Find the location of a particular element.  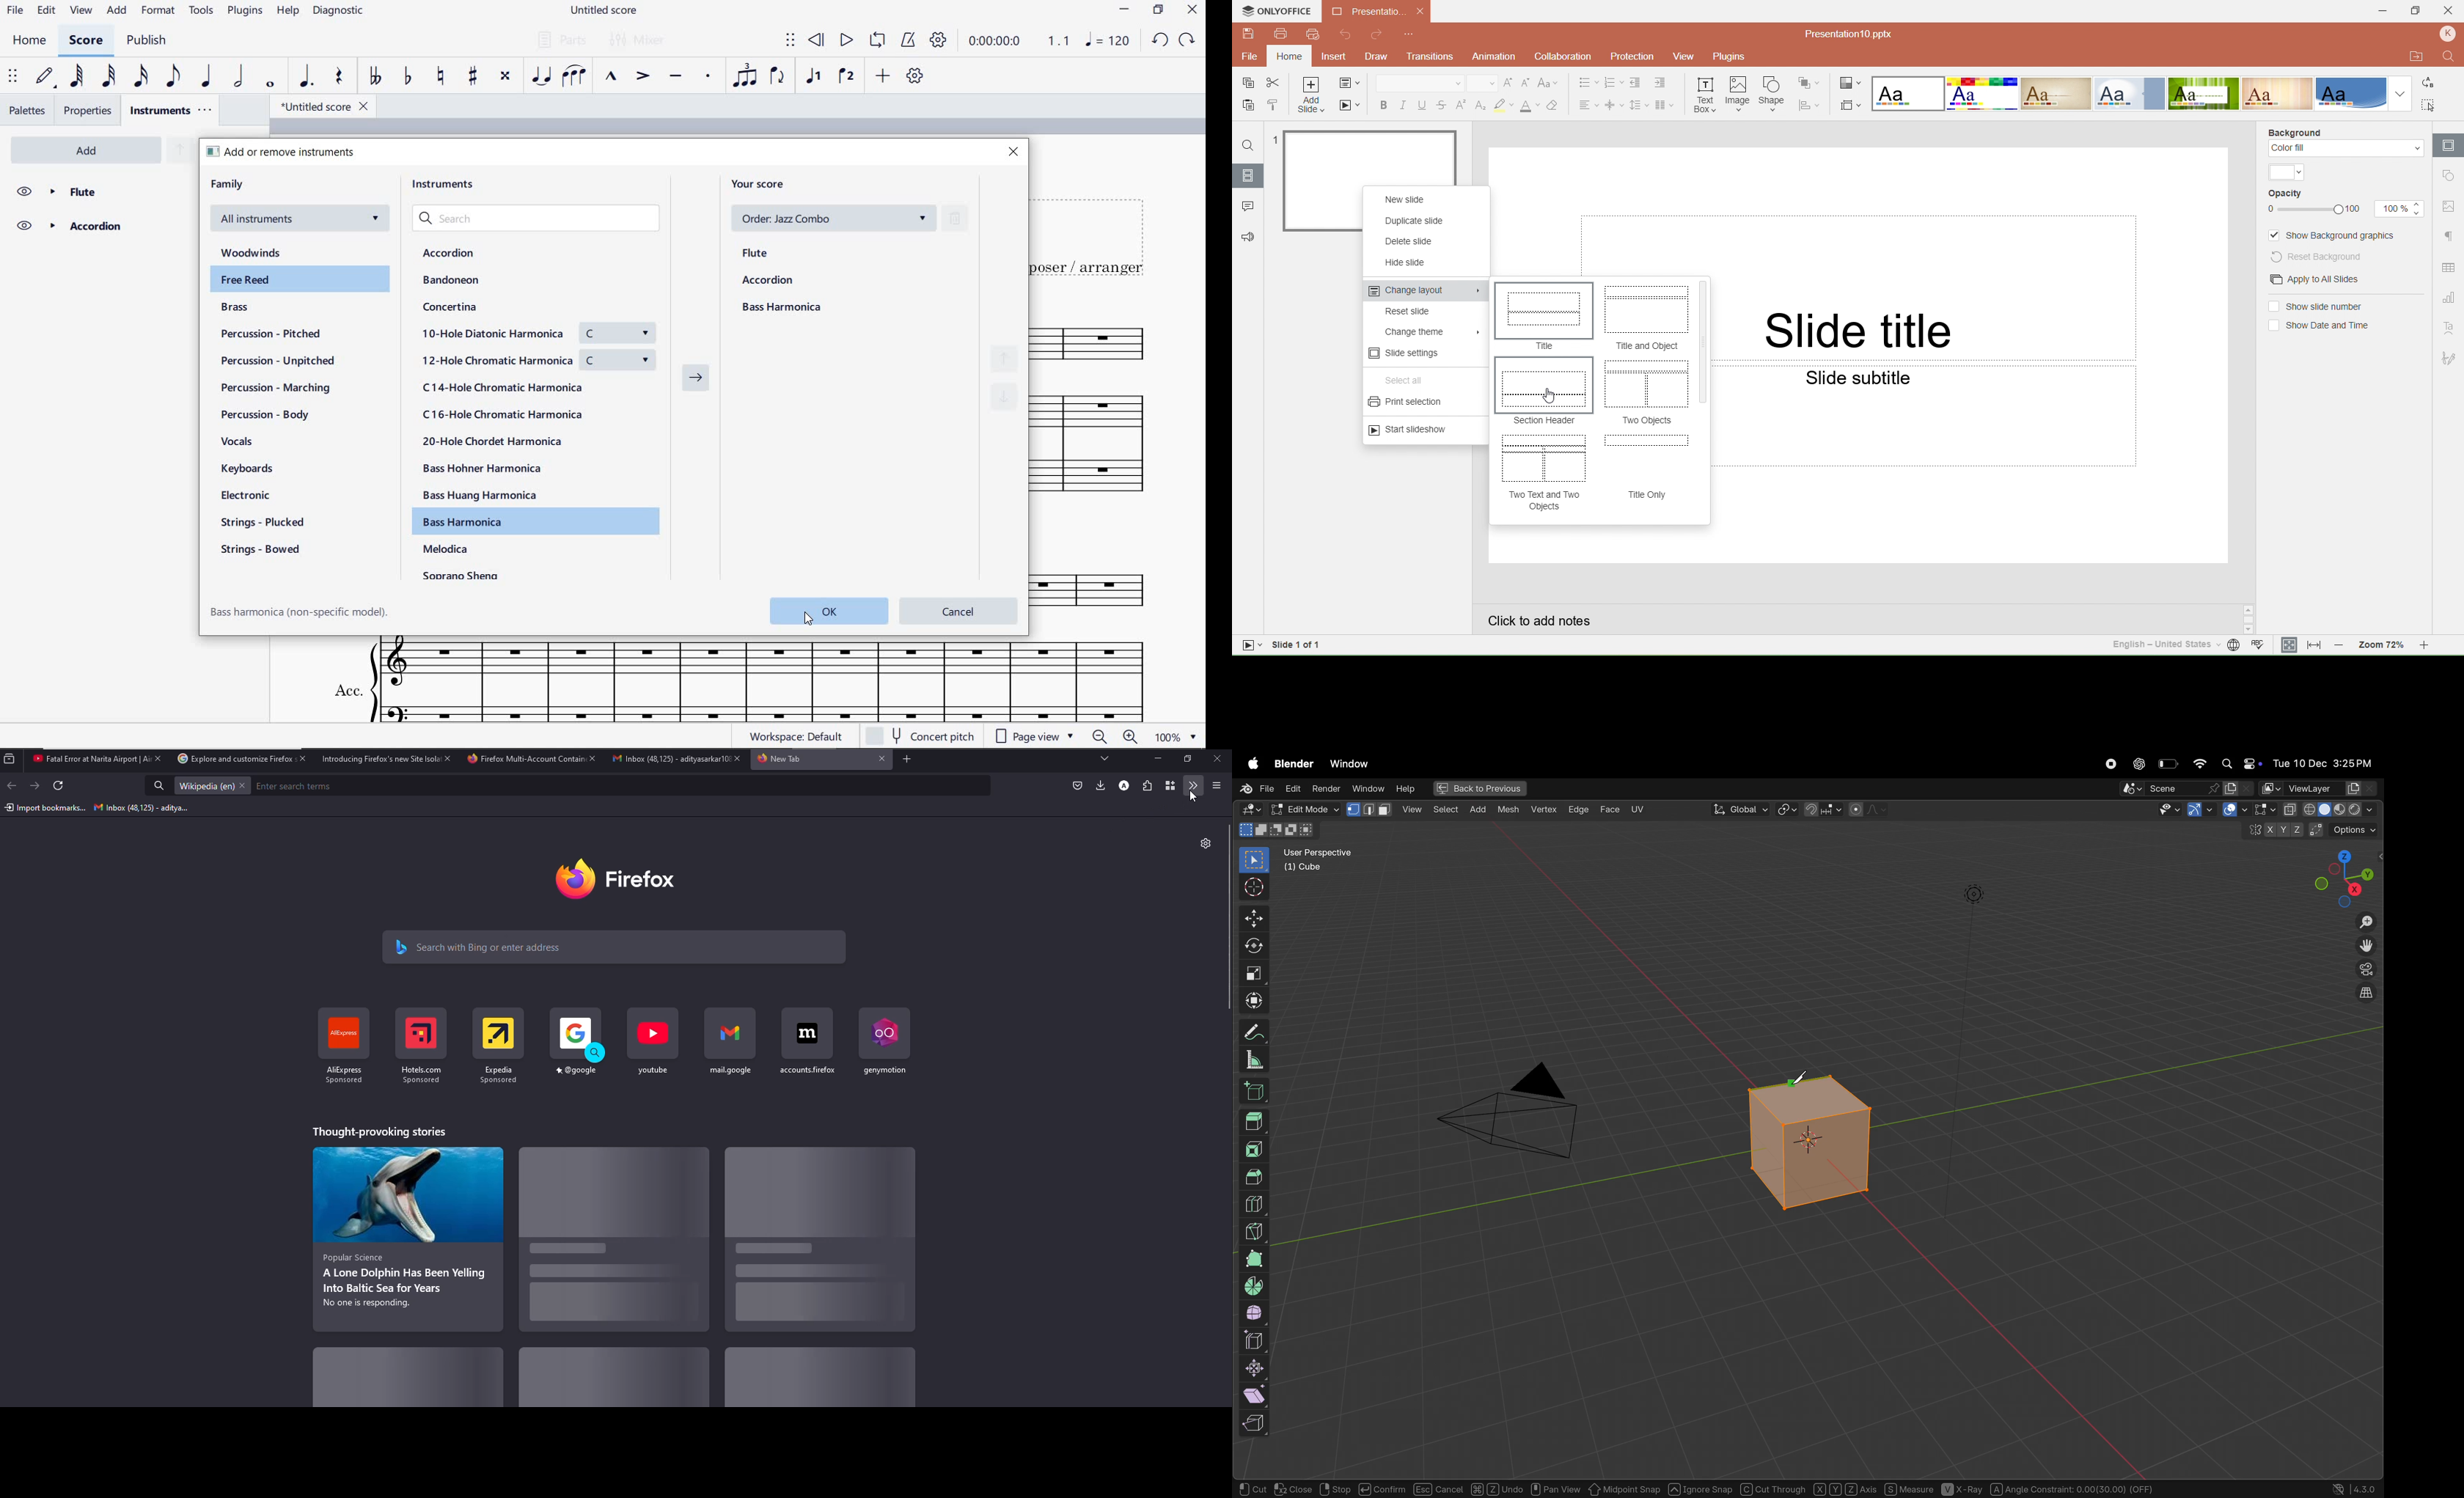

firefox is located at coordinates (626, 879).